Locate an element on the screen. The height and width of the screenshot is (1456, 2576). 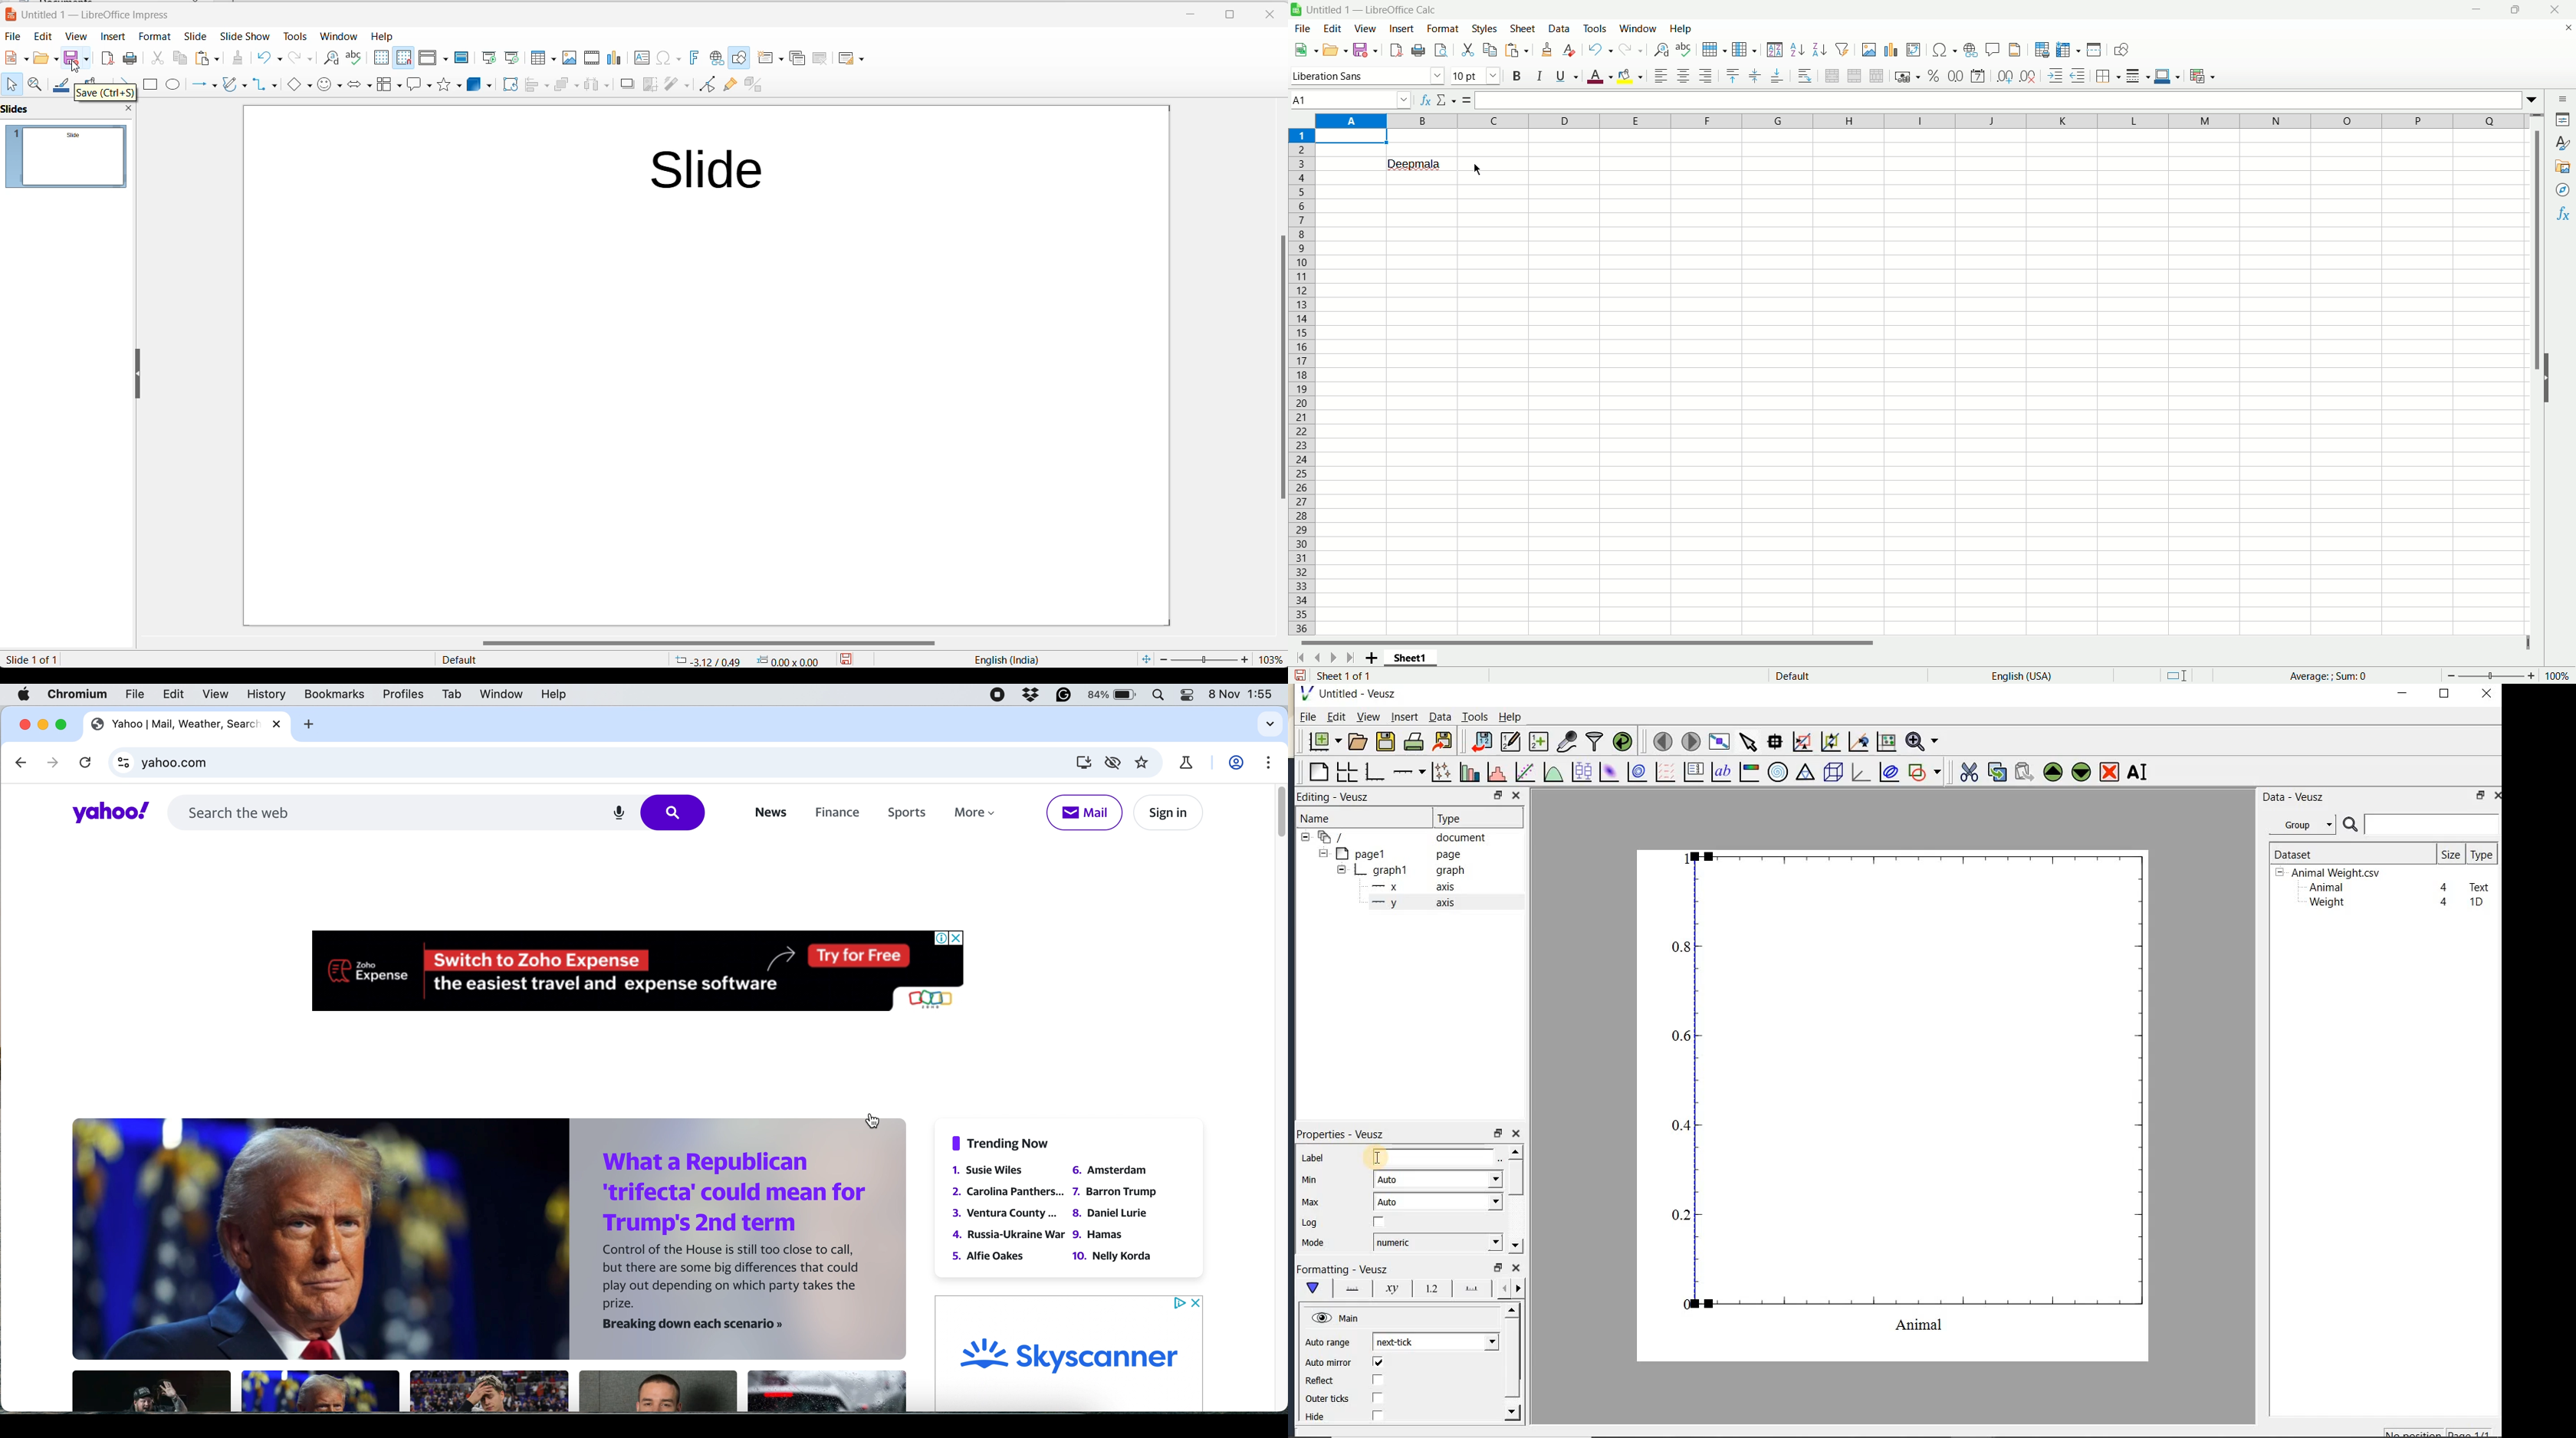
insert is located at coordinates (111, 37).